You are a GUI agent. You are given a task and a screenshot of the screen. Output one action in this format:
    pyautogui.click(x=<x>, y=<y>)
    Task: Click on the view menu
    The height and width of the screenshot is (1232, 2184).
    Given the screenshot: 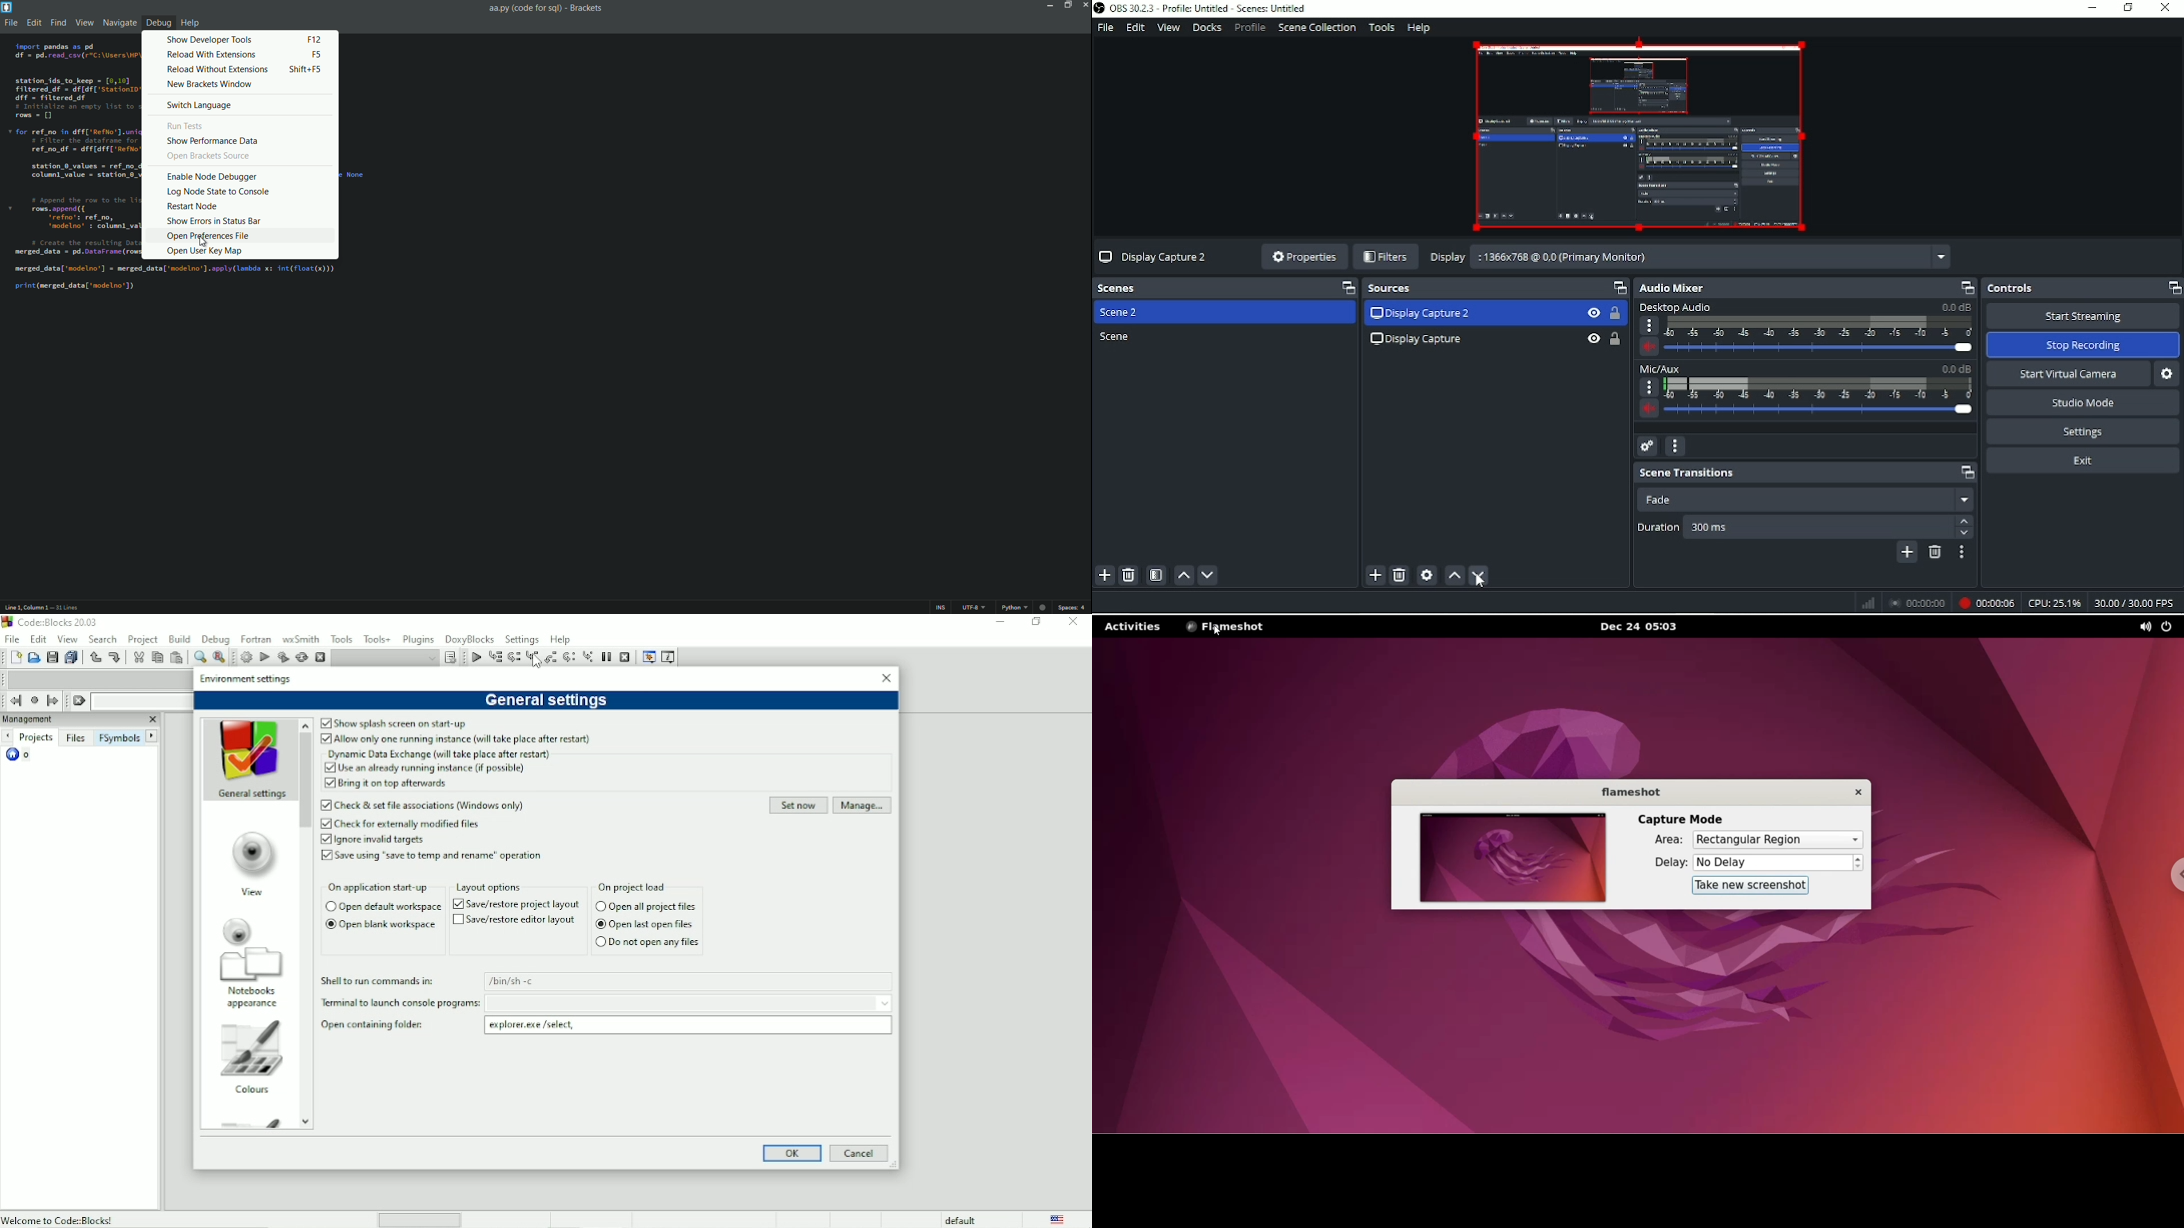 What is the action you would take?
    pyautogui.click(x=85, y=23)
    